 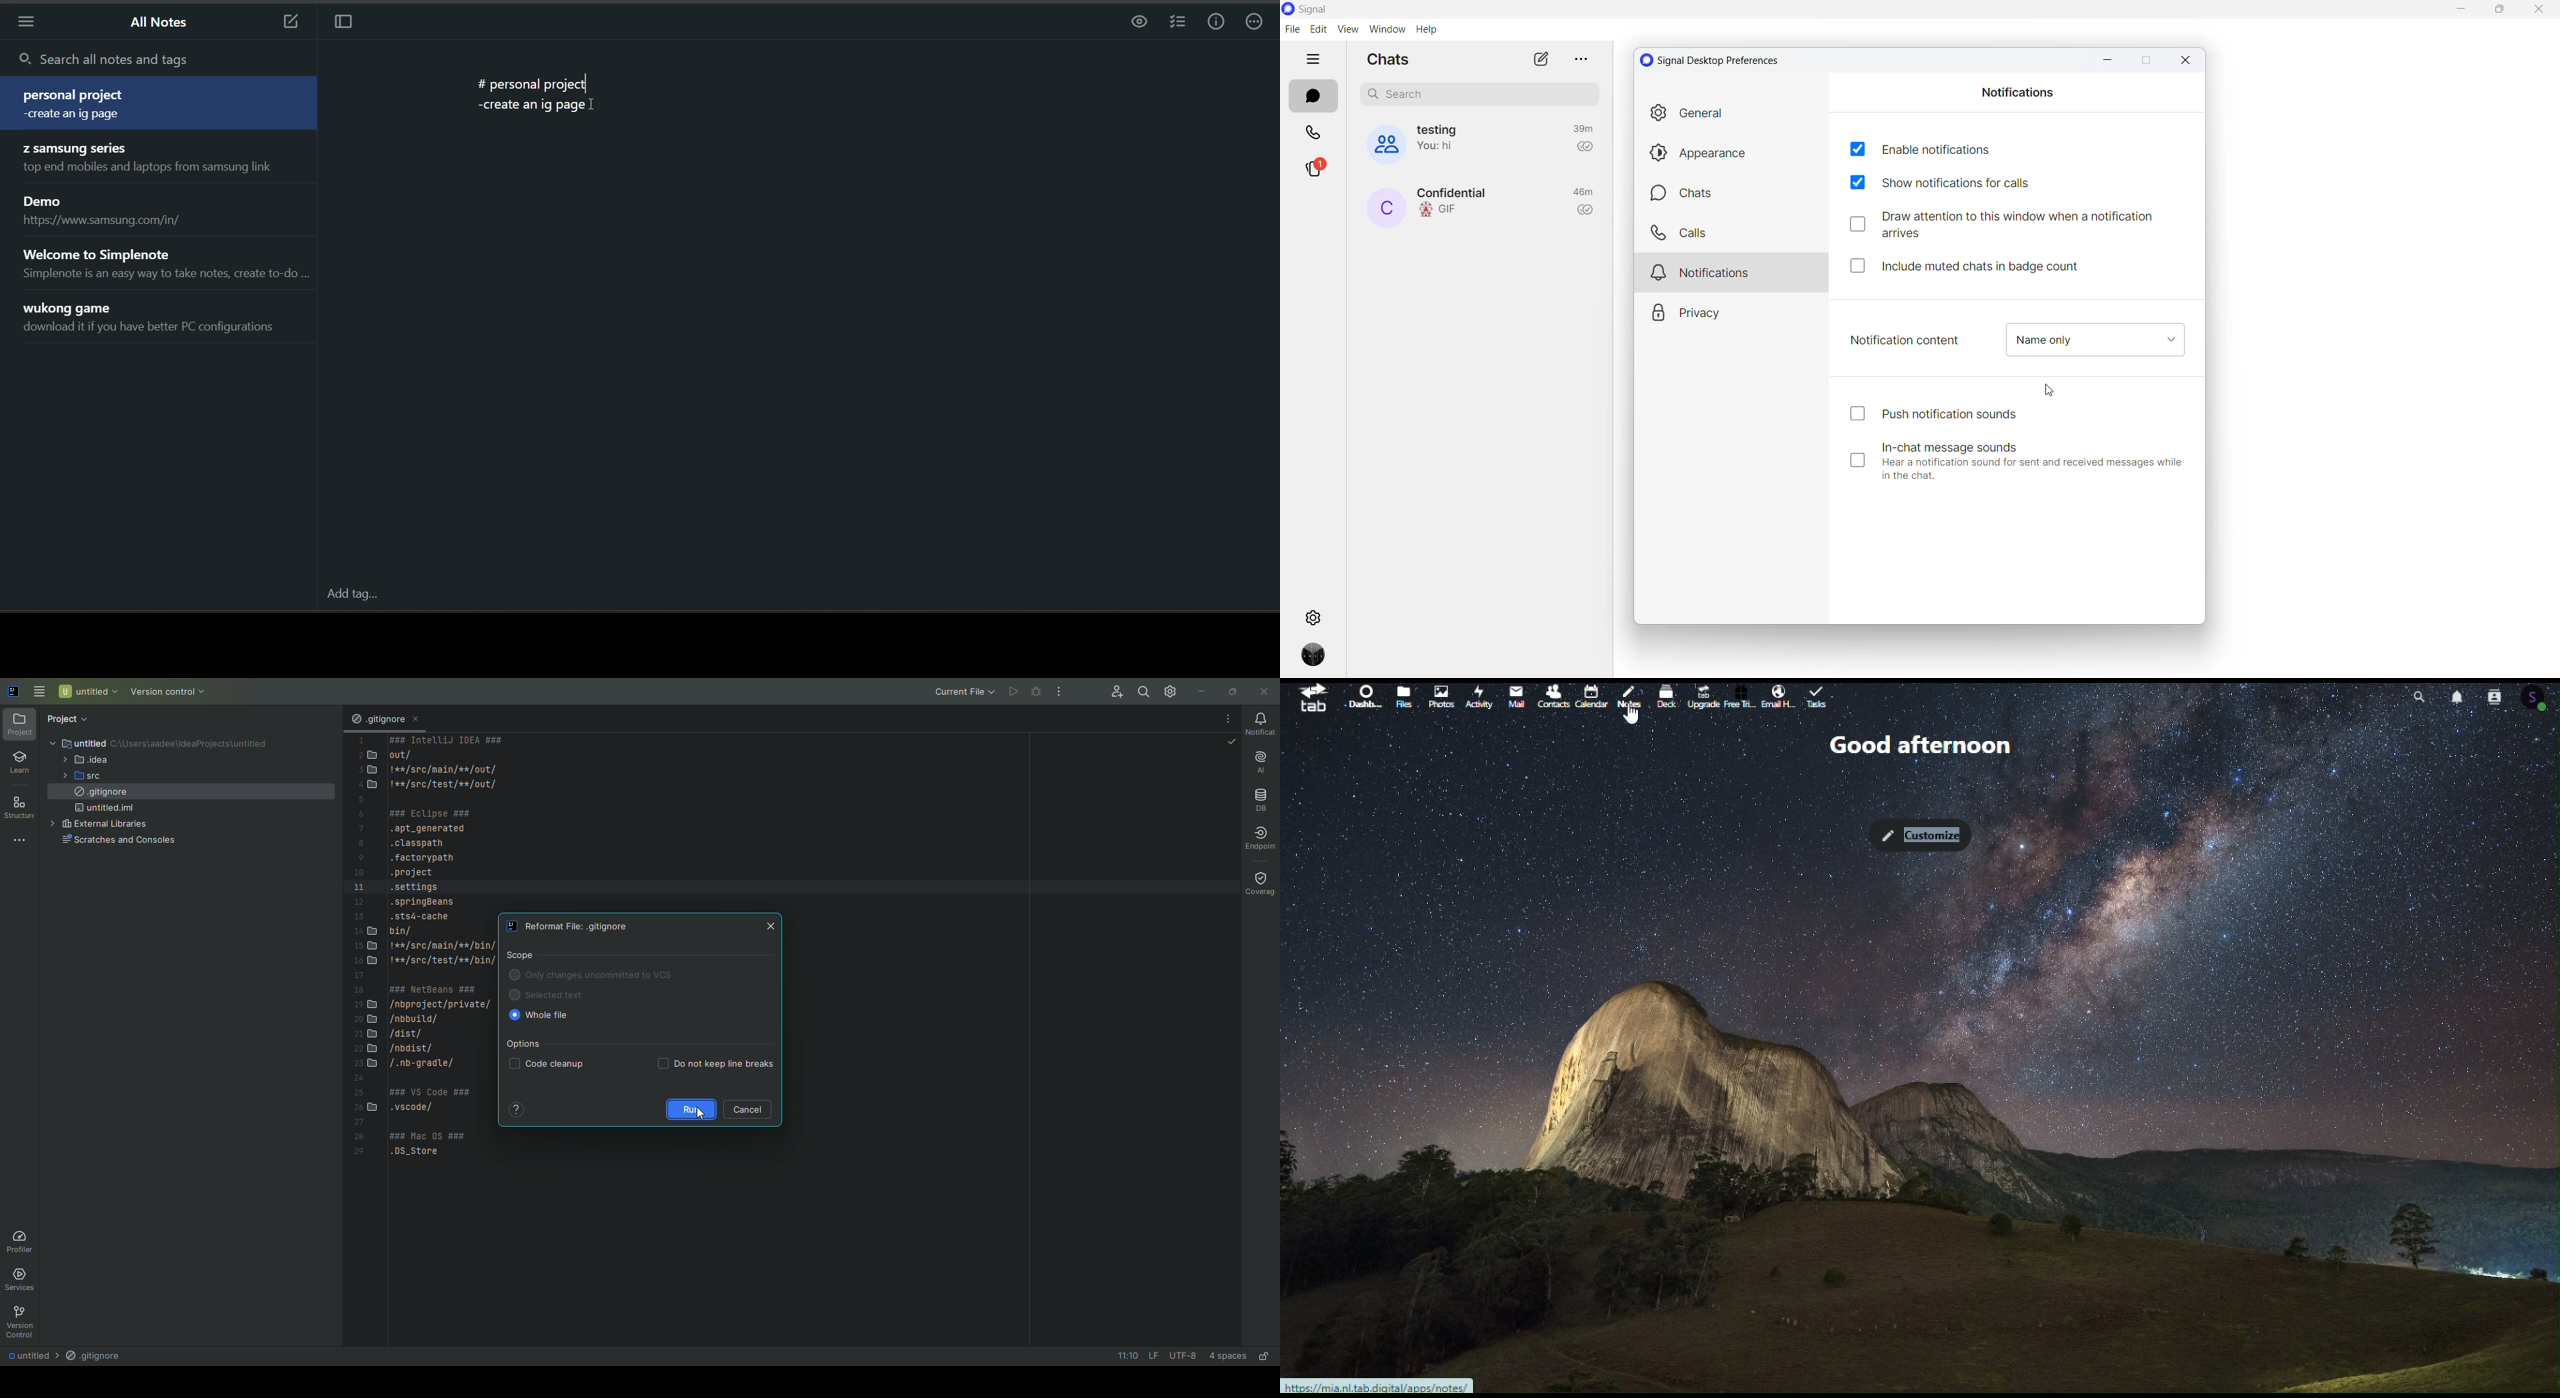 What do you see at coordinates (101, 795) in the screenshot?
I see `gitignore` at bounding box center [101, 795].